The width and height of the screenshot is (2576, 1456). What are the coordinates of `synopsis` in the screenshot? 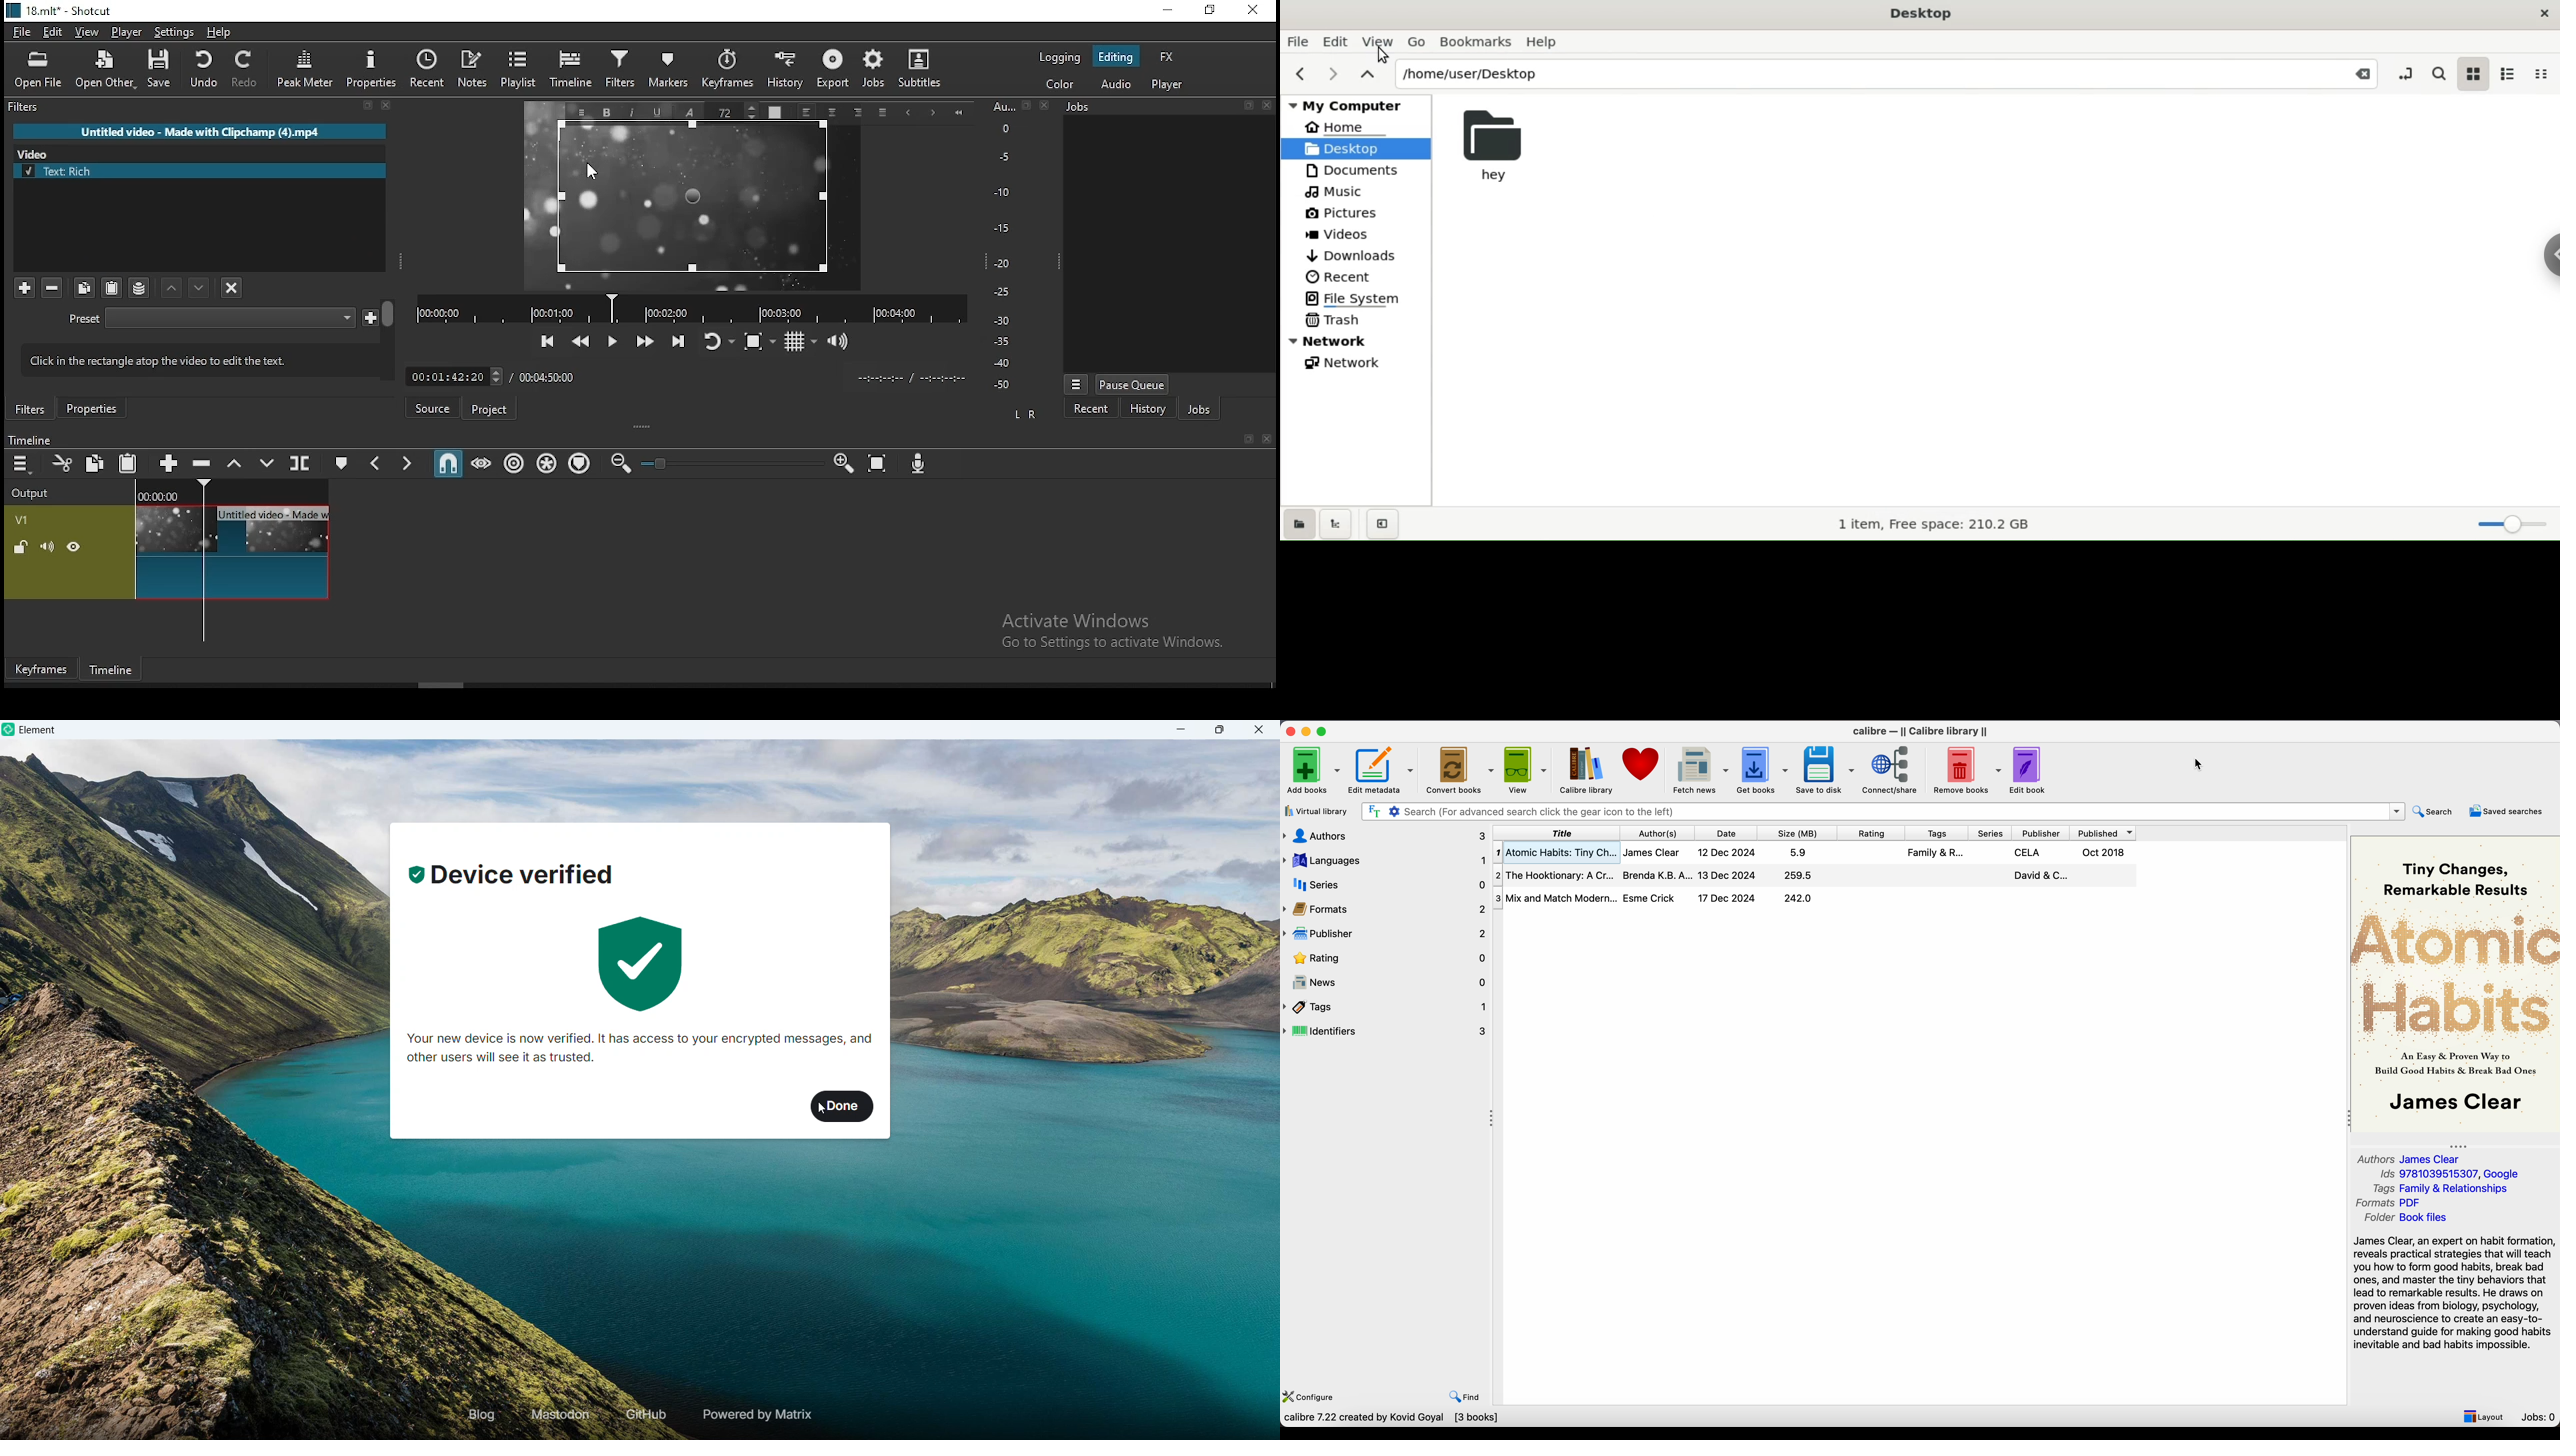 It's located at (2455, 1294).